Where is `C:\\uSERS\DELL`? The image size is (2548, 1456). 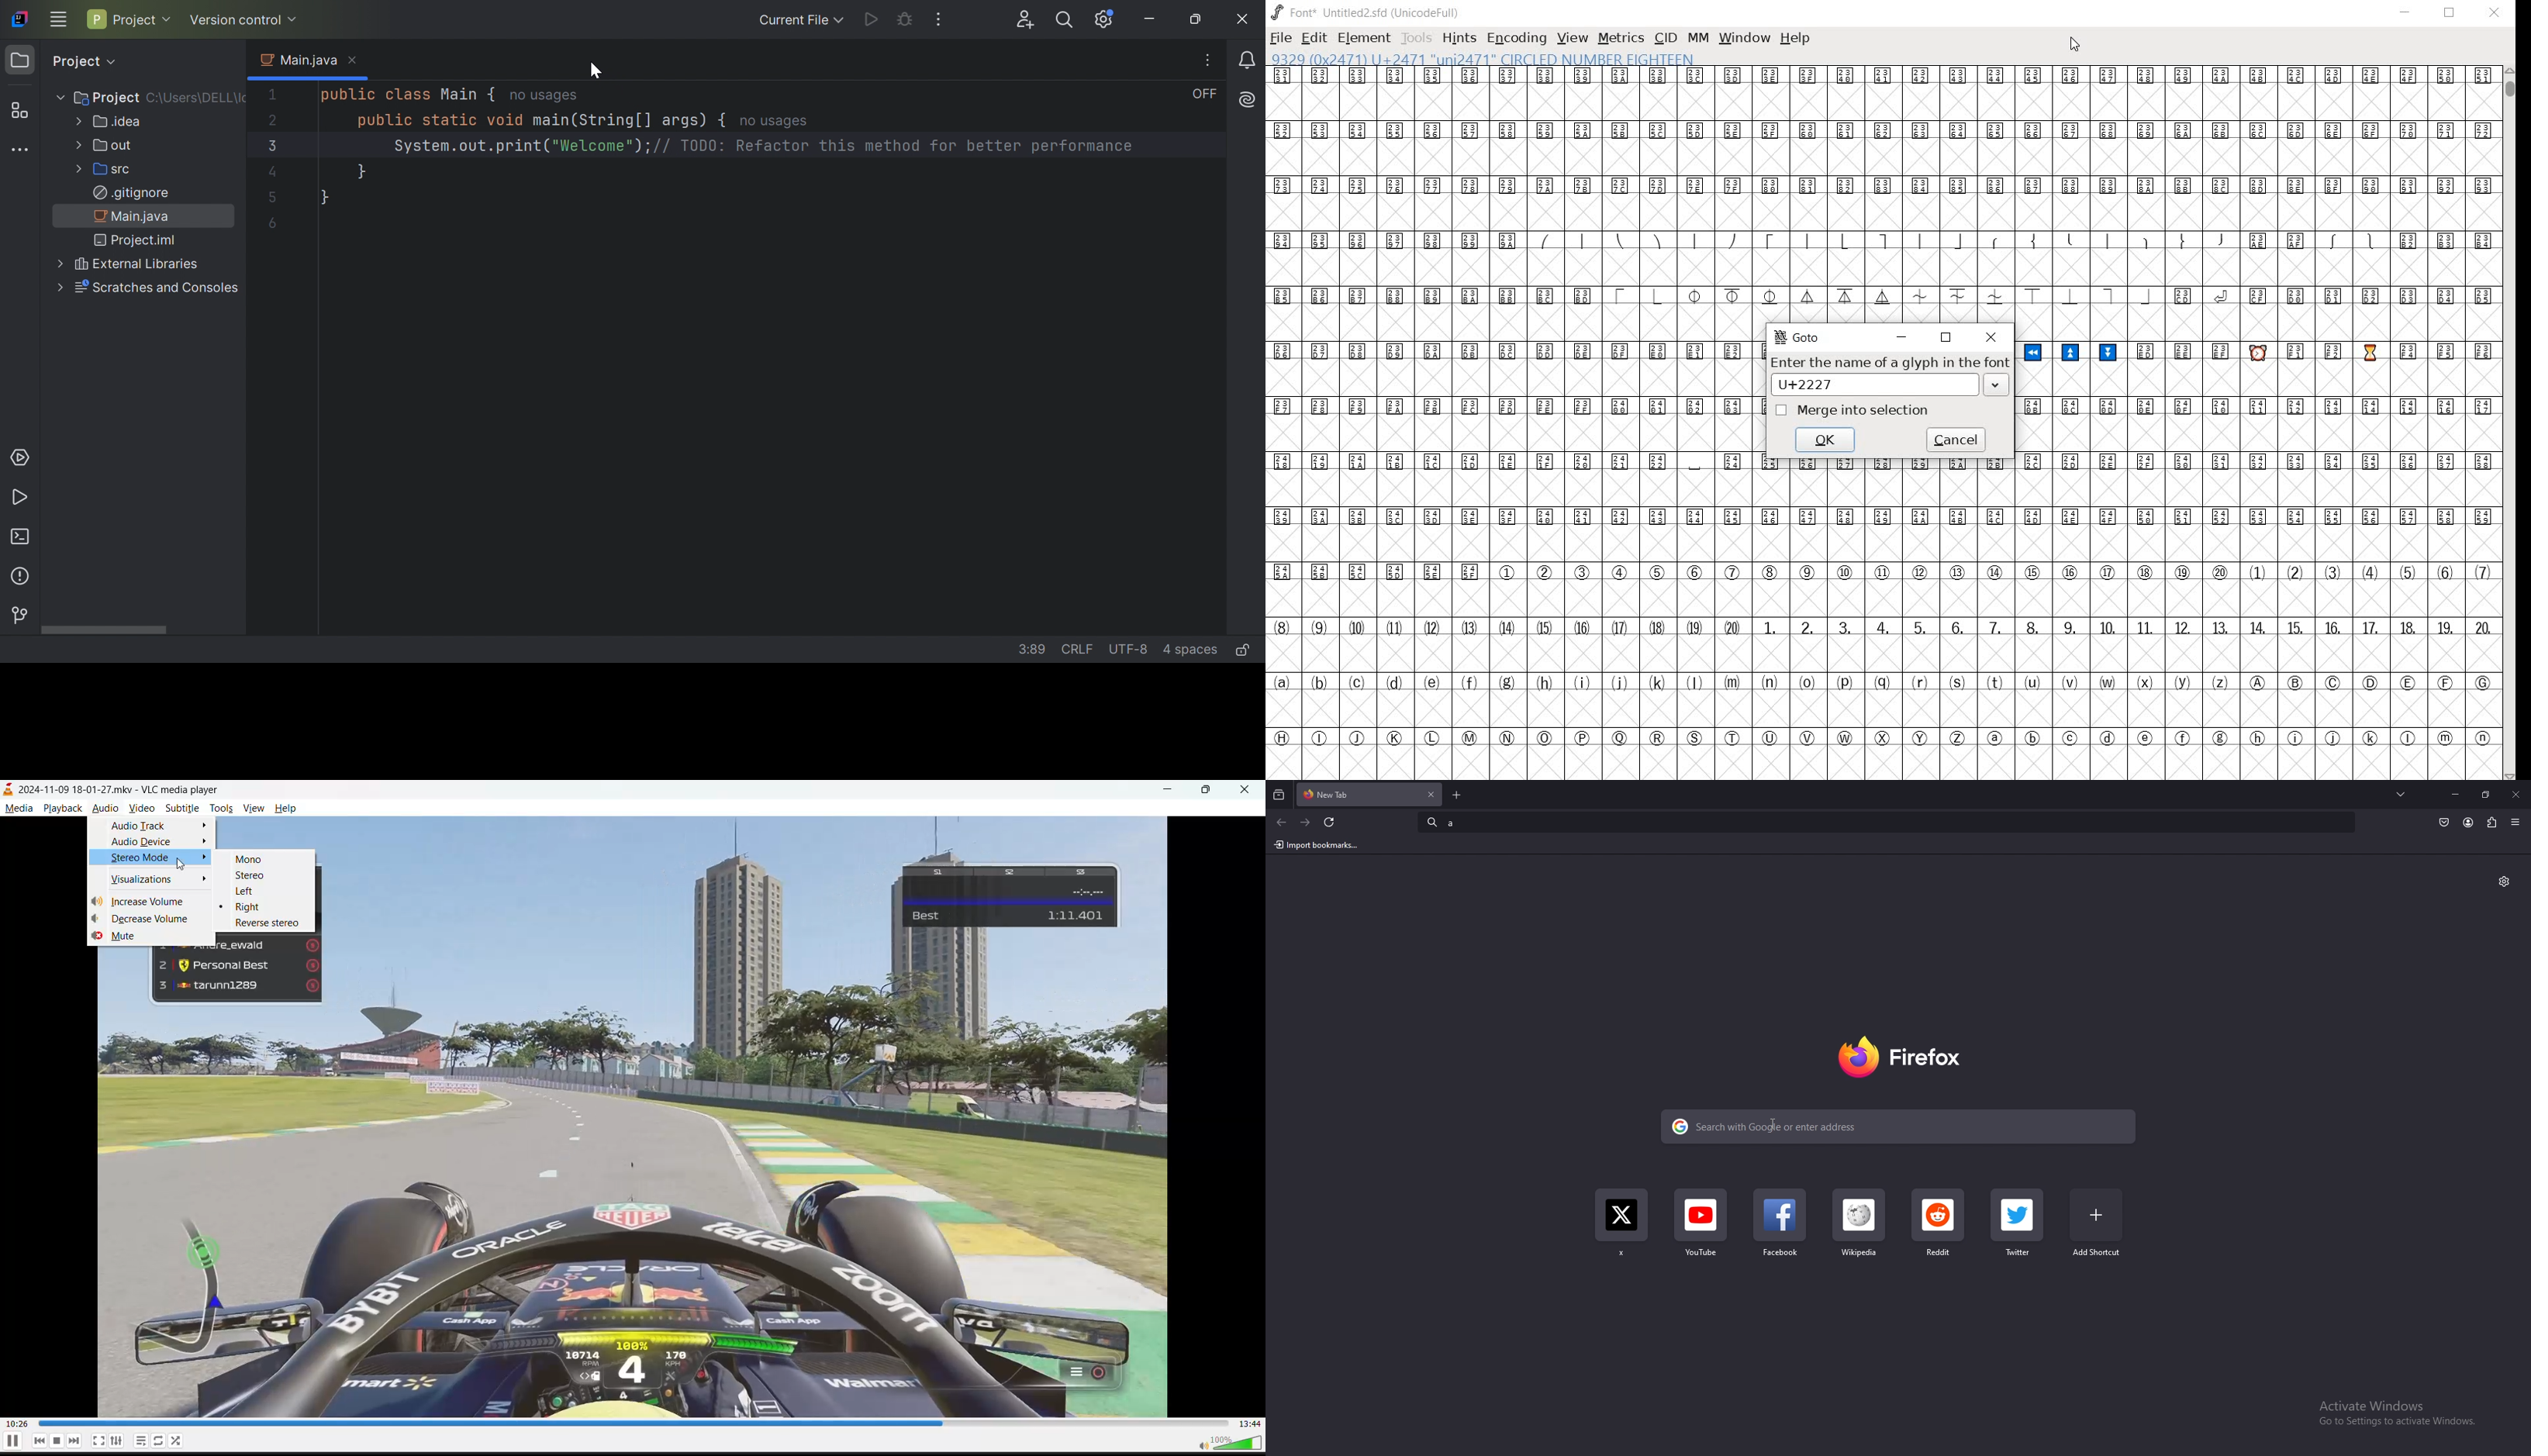 C:\\uSERS\DELL is located at coordinates (198, 96).